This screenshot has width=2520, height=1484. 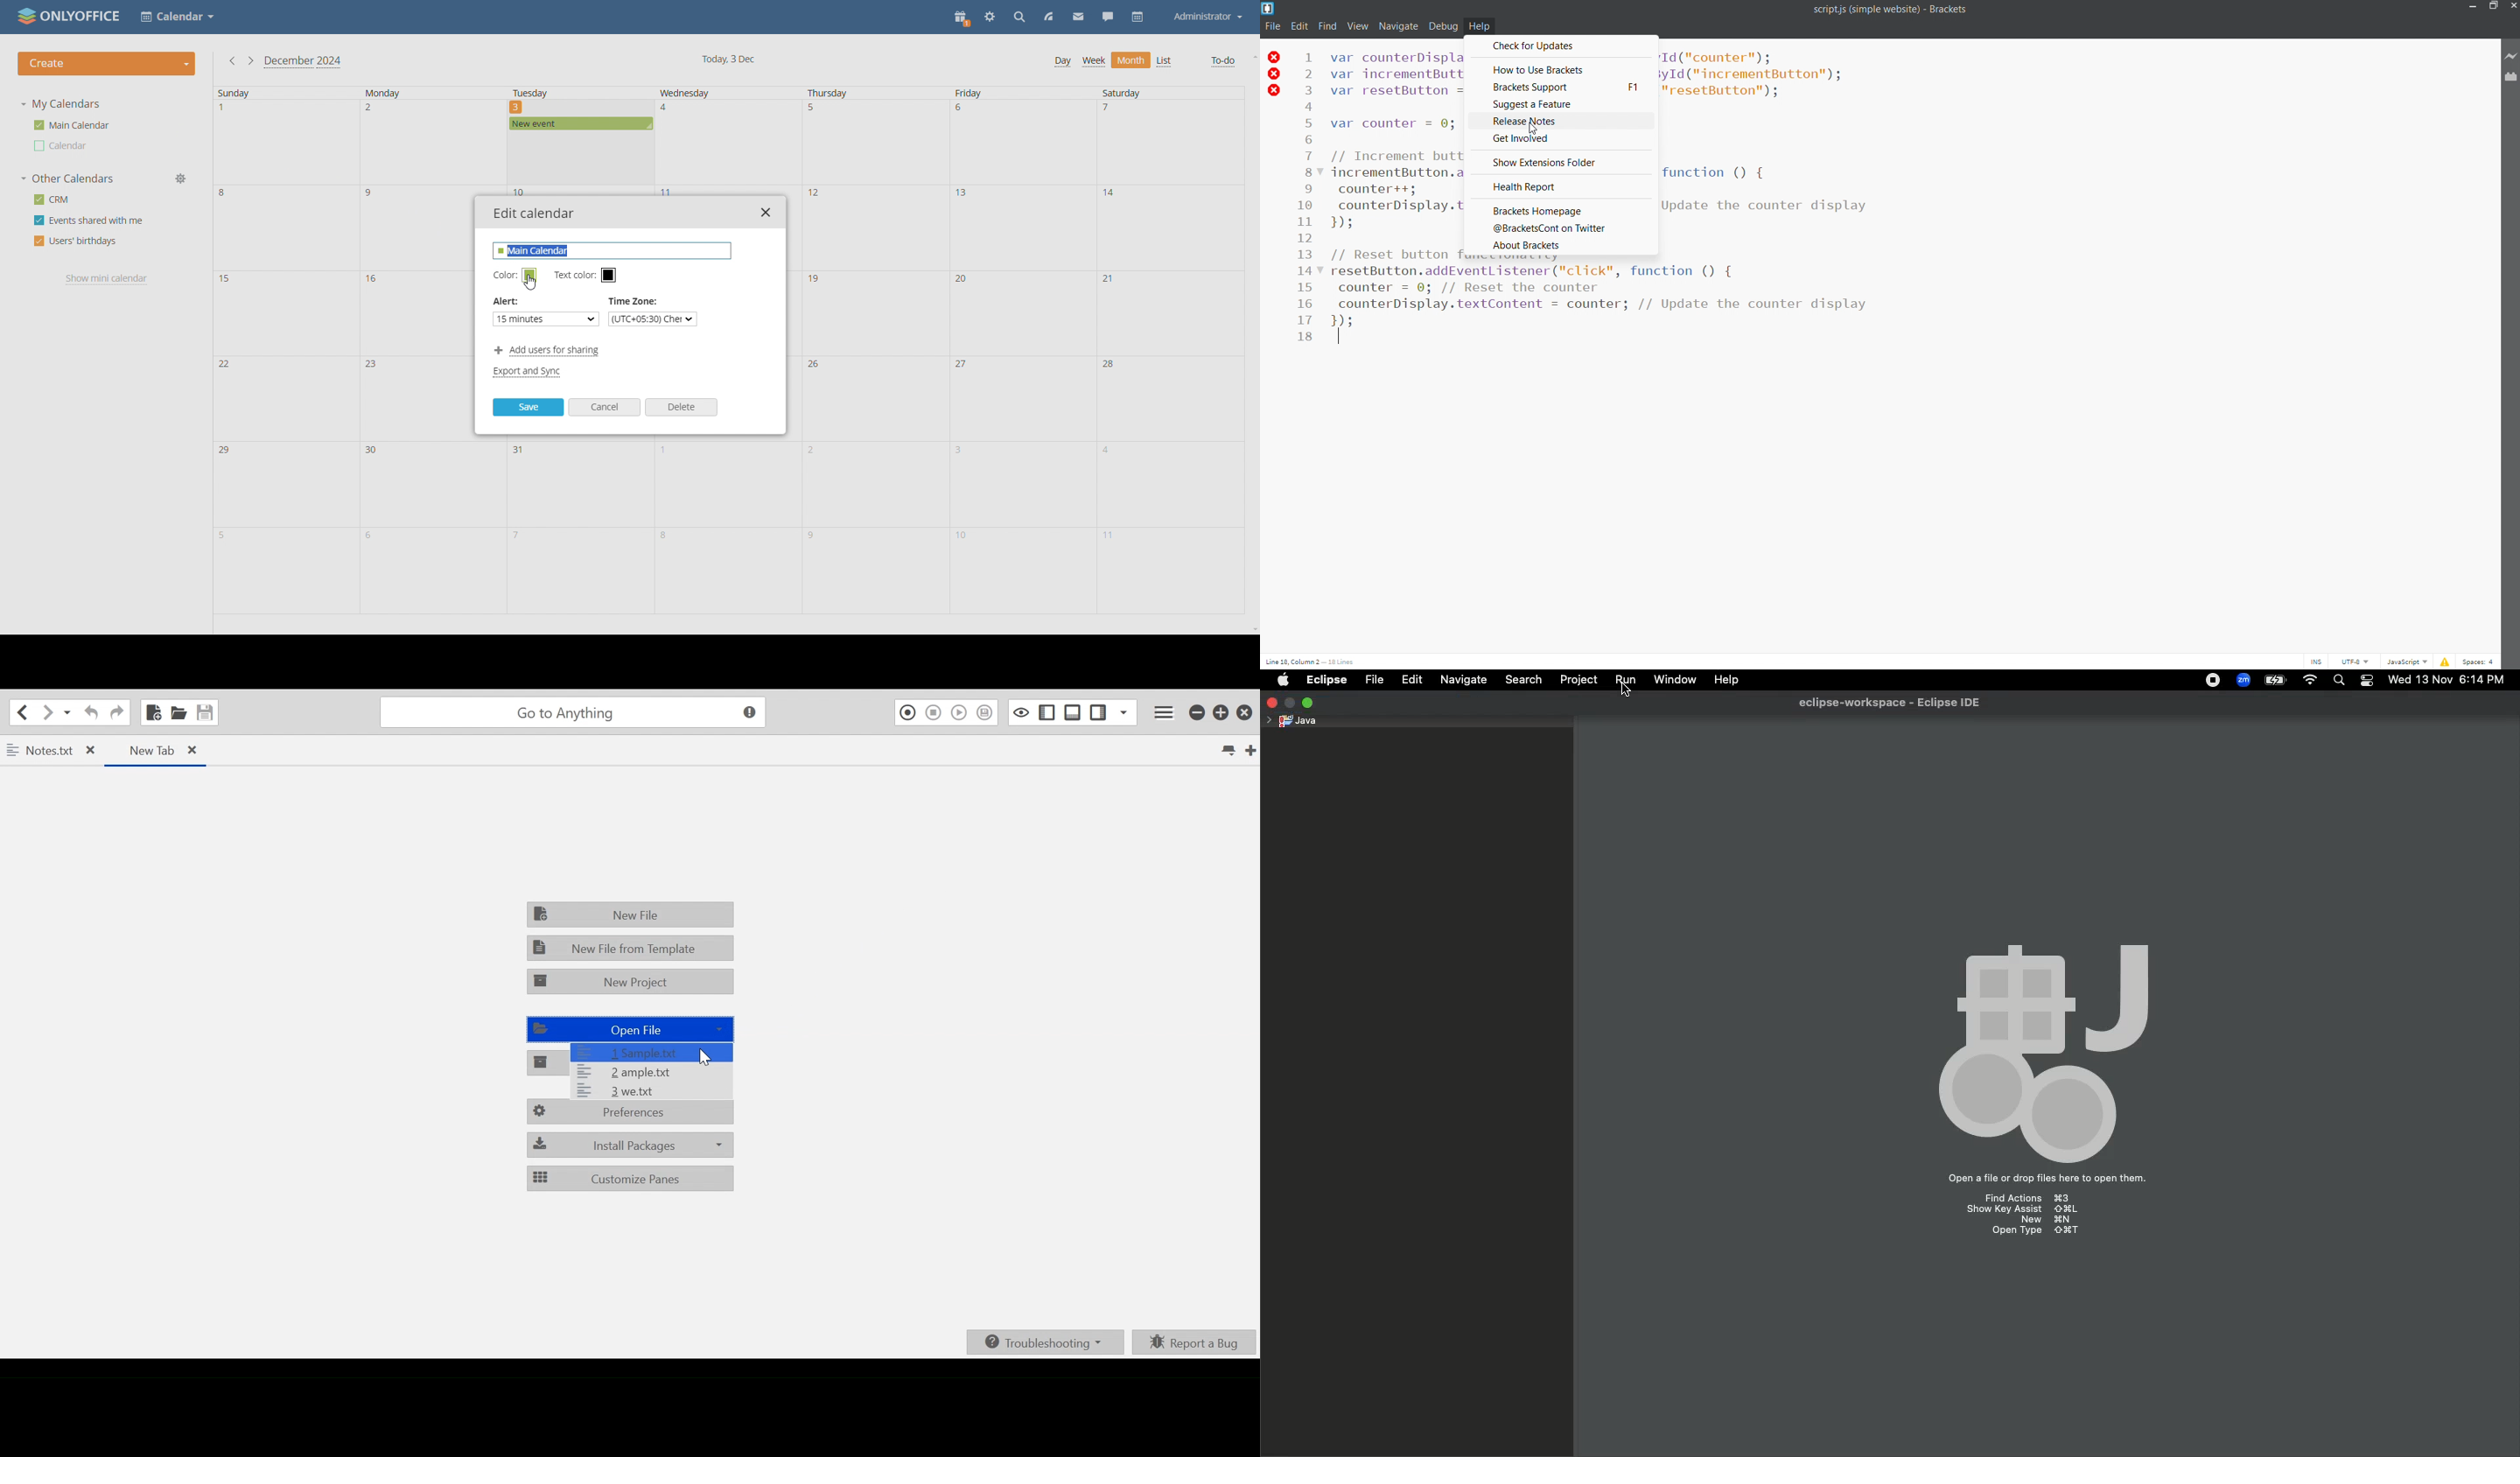 I want to click on color, so click(x=503, y=276).